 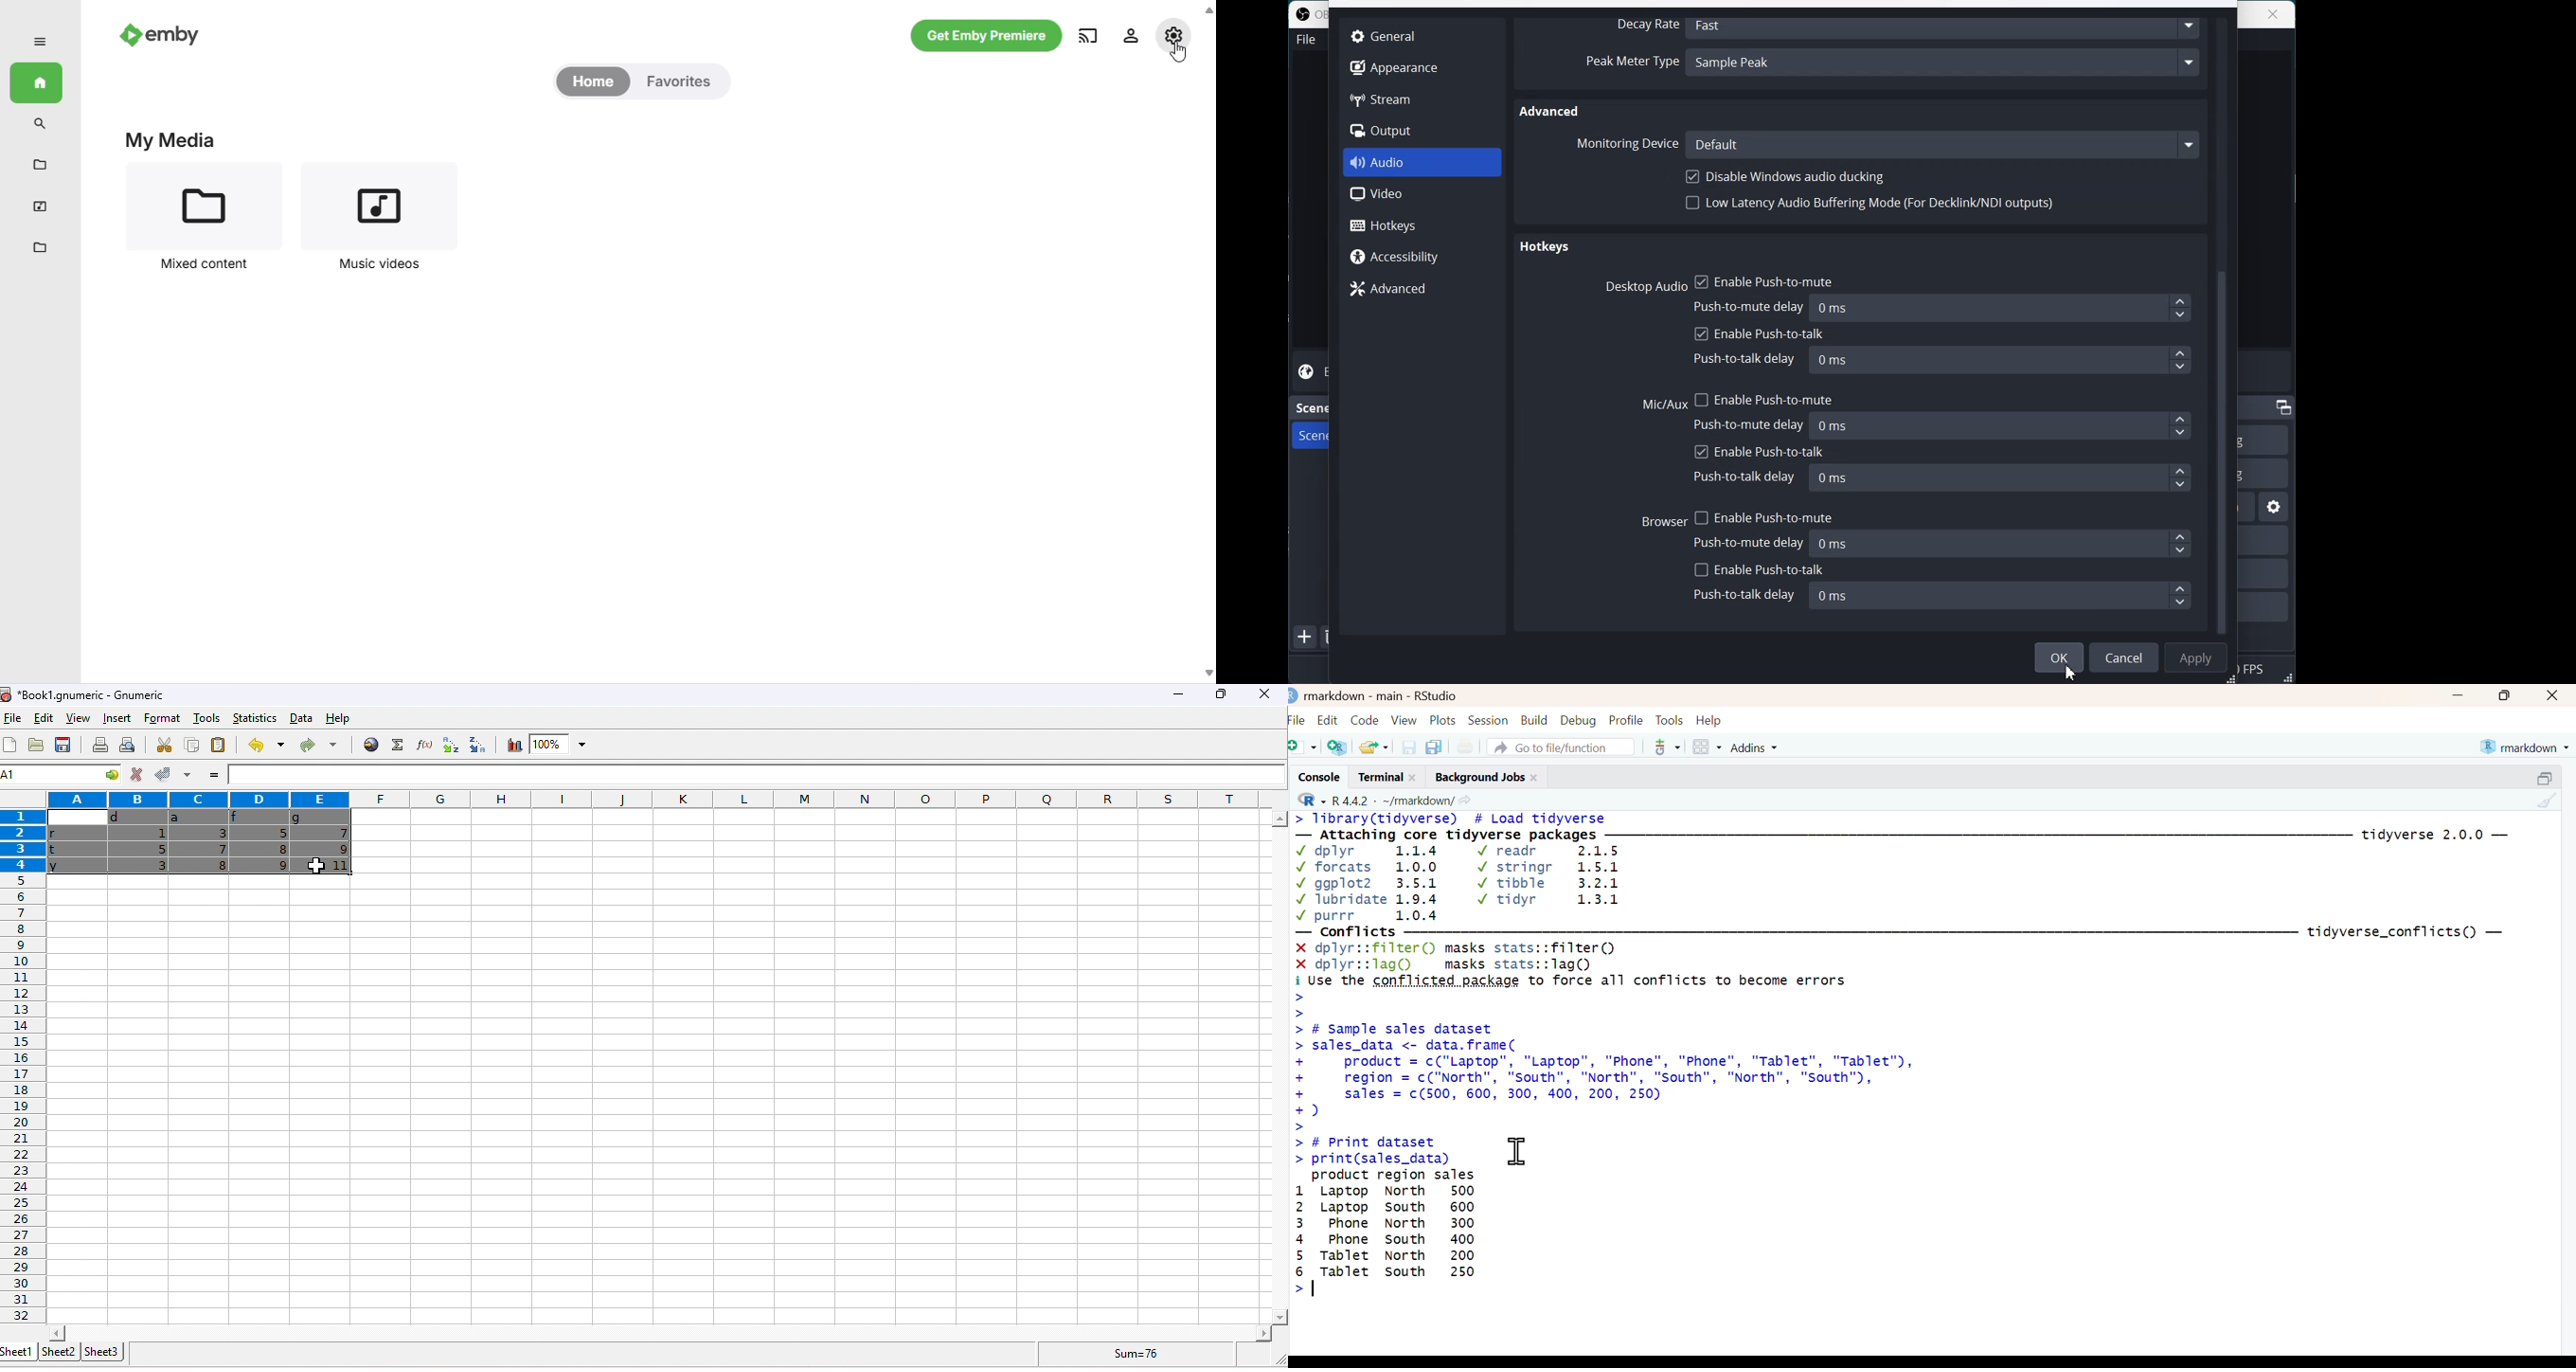 What do you see at coordinates (1478, 776) in the screenshot?
I see `Background Jobs` at bounding box center [1478, 776].